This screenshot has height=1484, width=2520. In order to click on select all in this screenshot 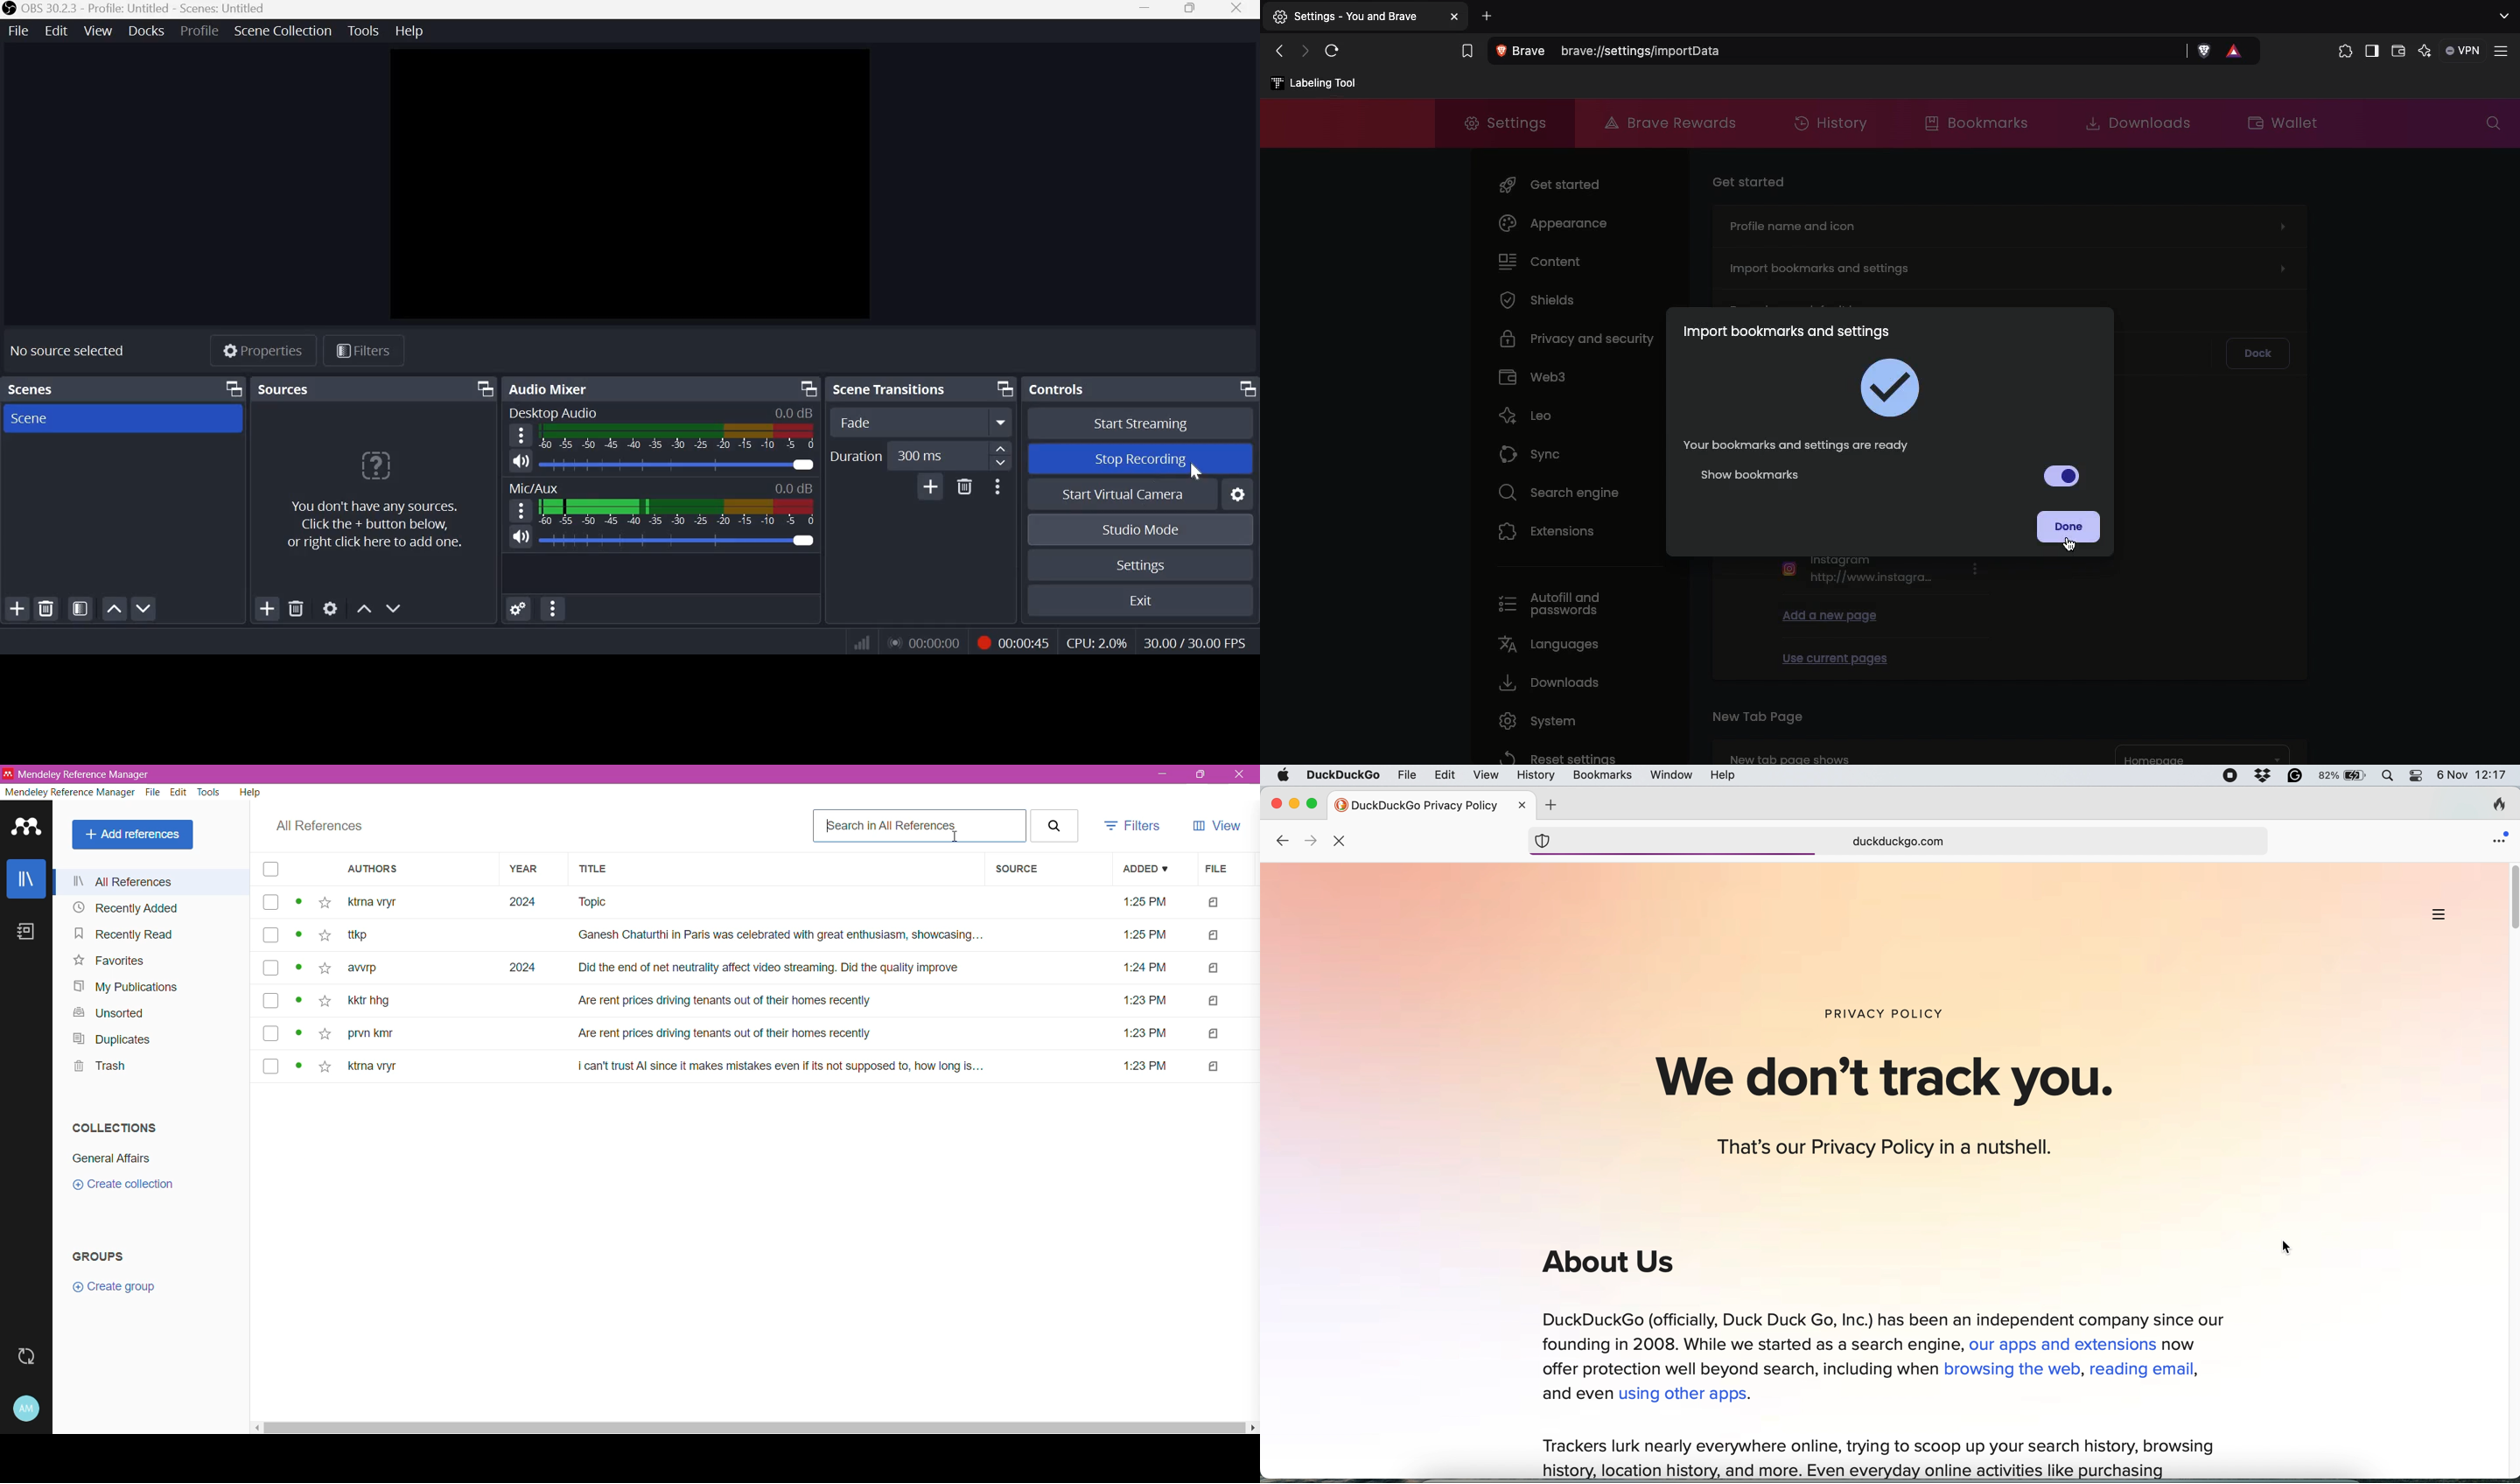, I will do `click(272, 871)`.